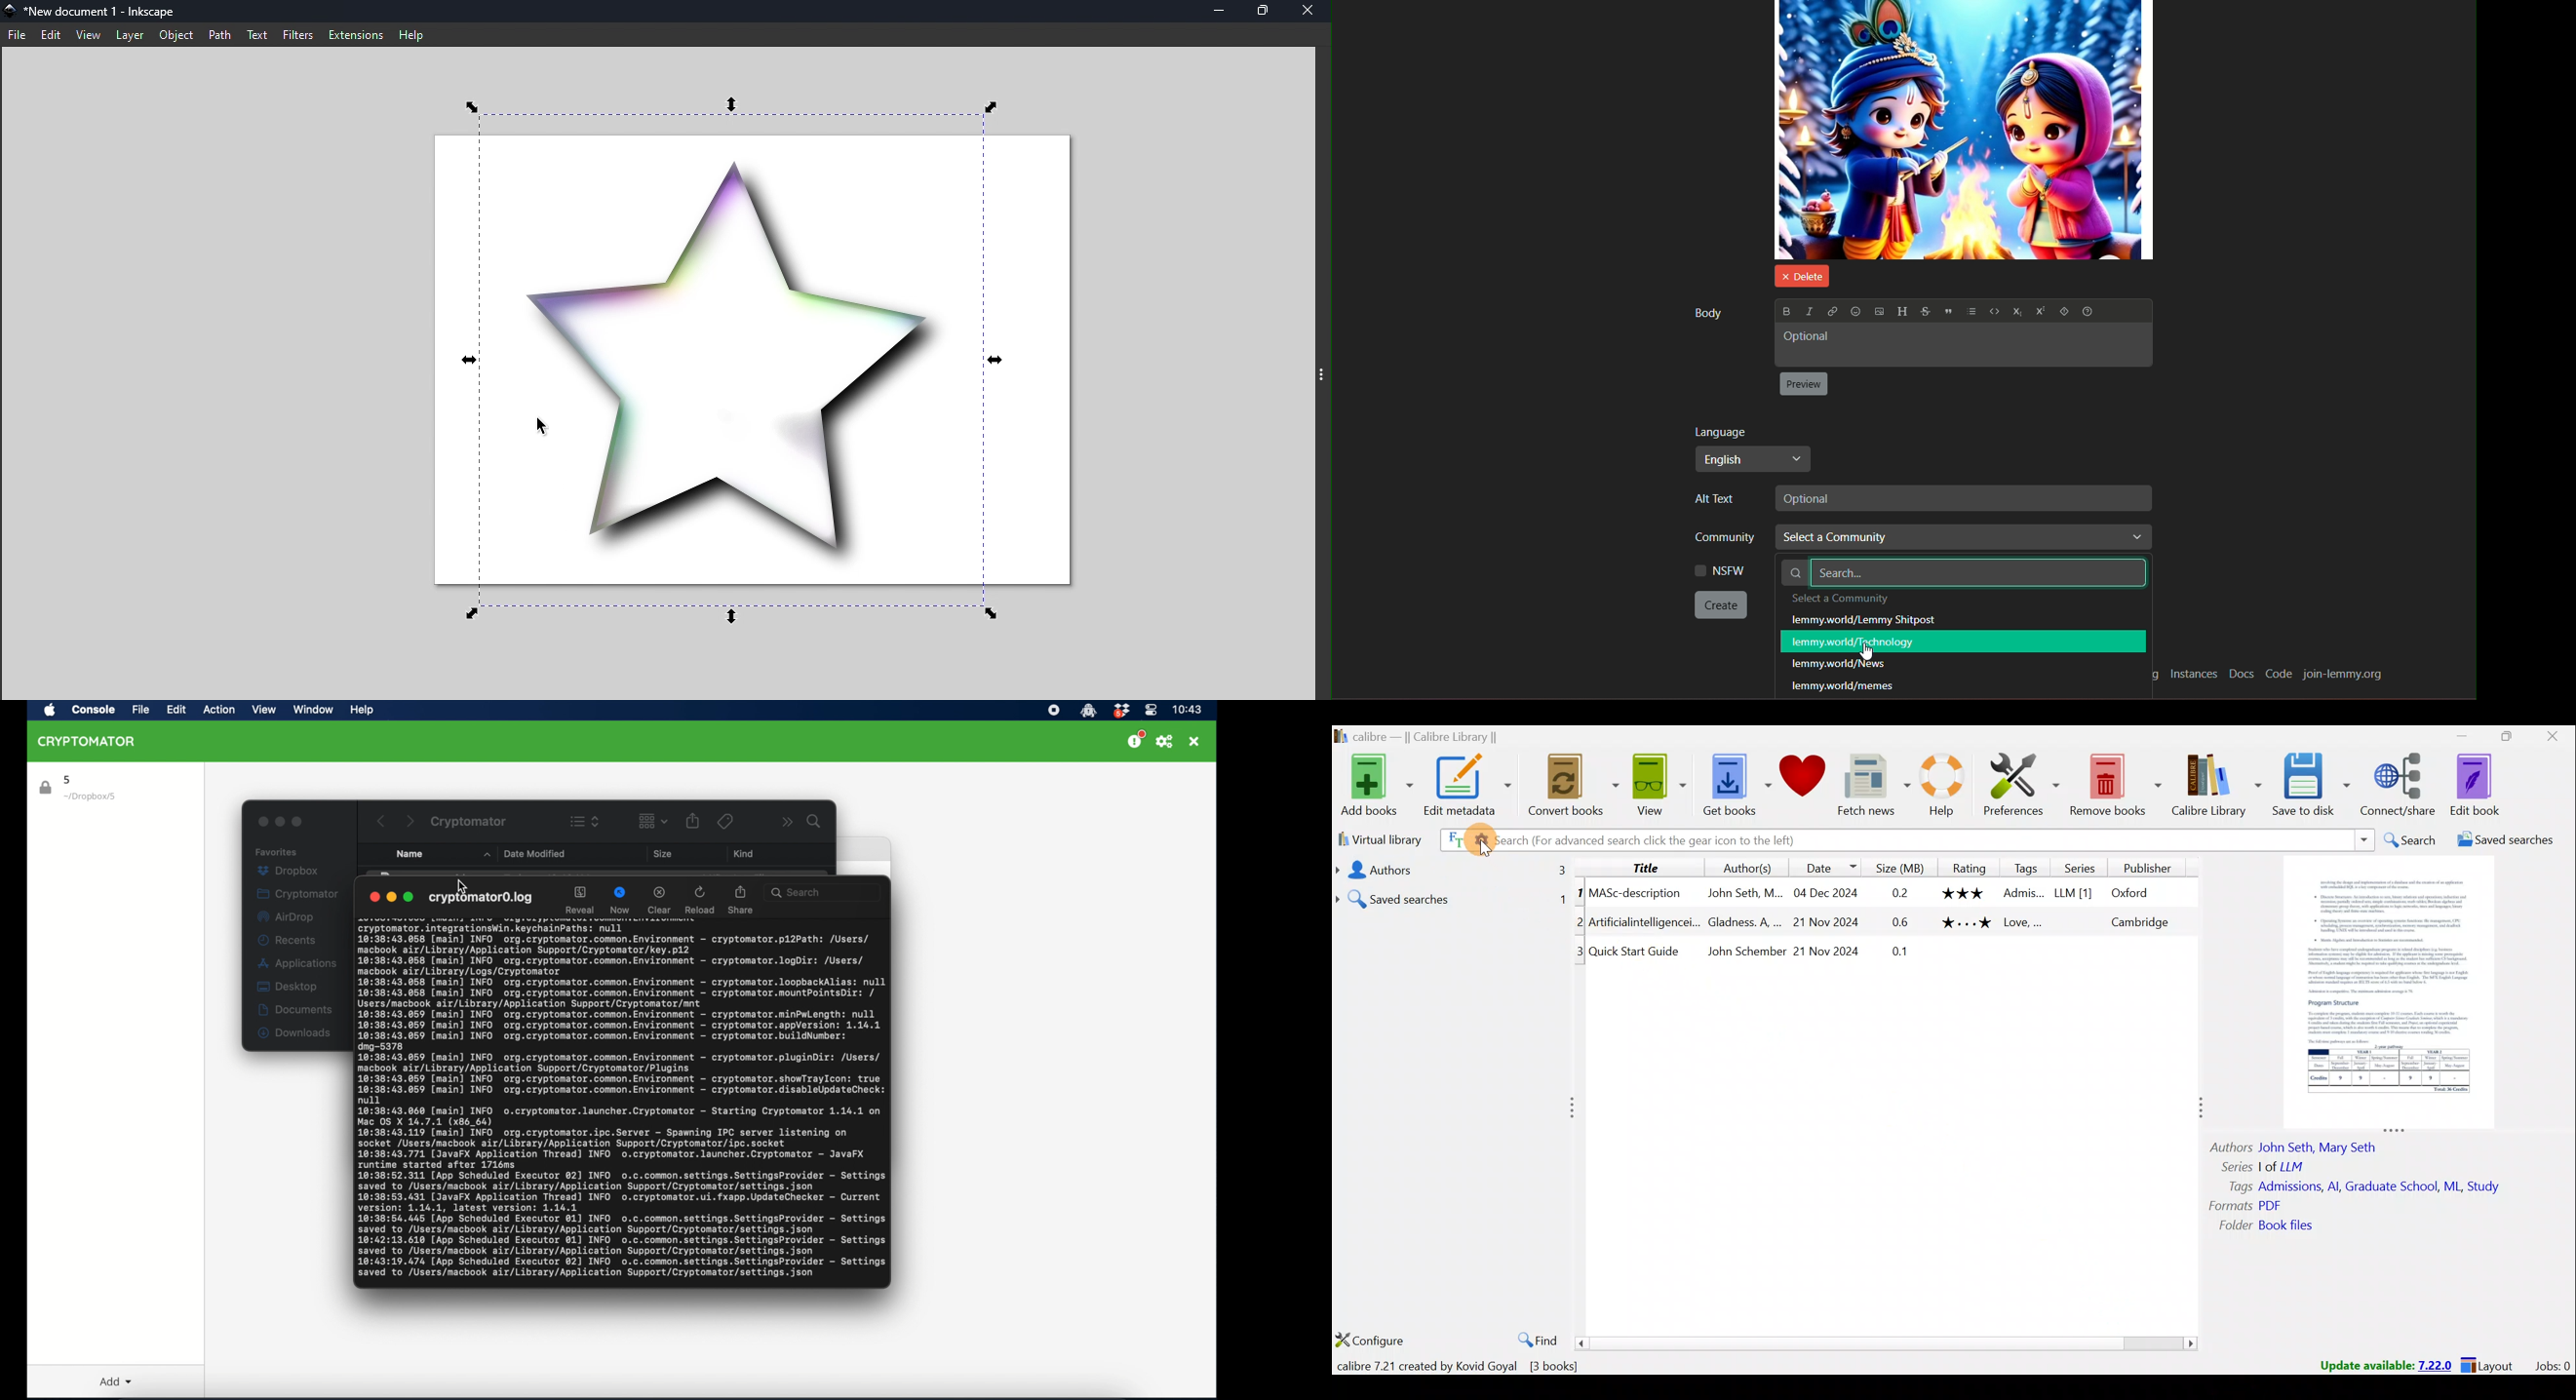 The width and height of the screenshot is (2576, 1400). Describe the element at coordinates (2150, 870) in the screenshot. I see `Publisher` at that location.